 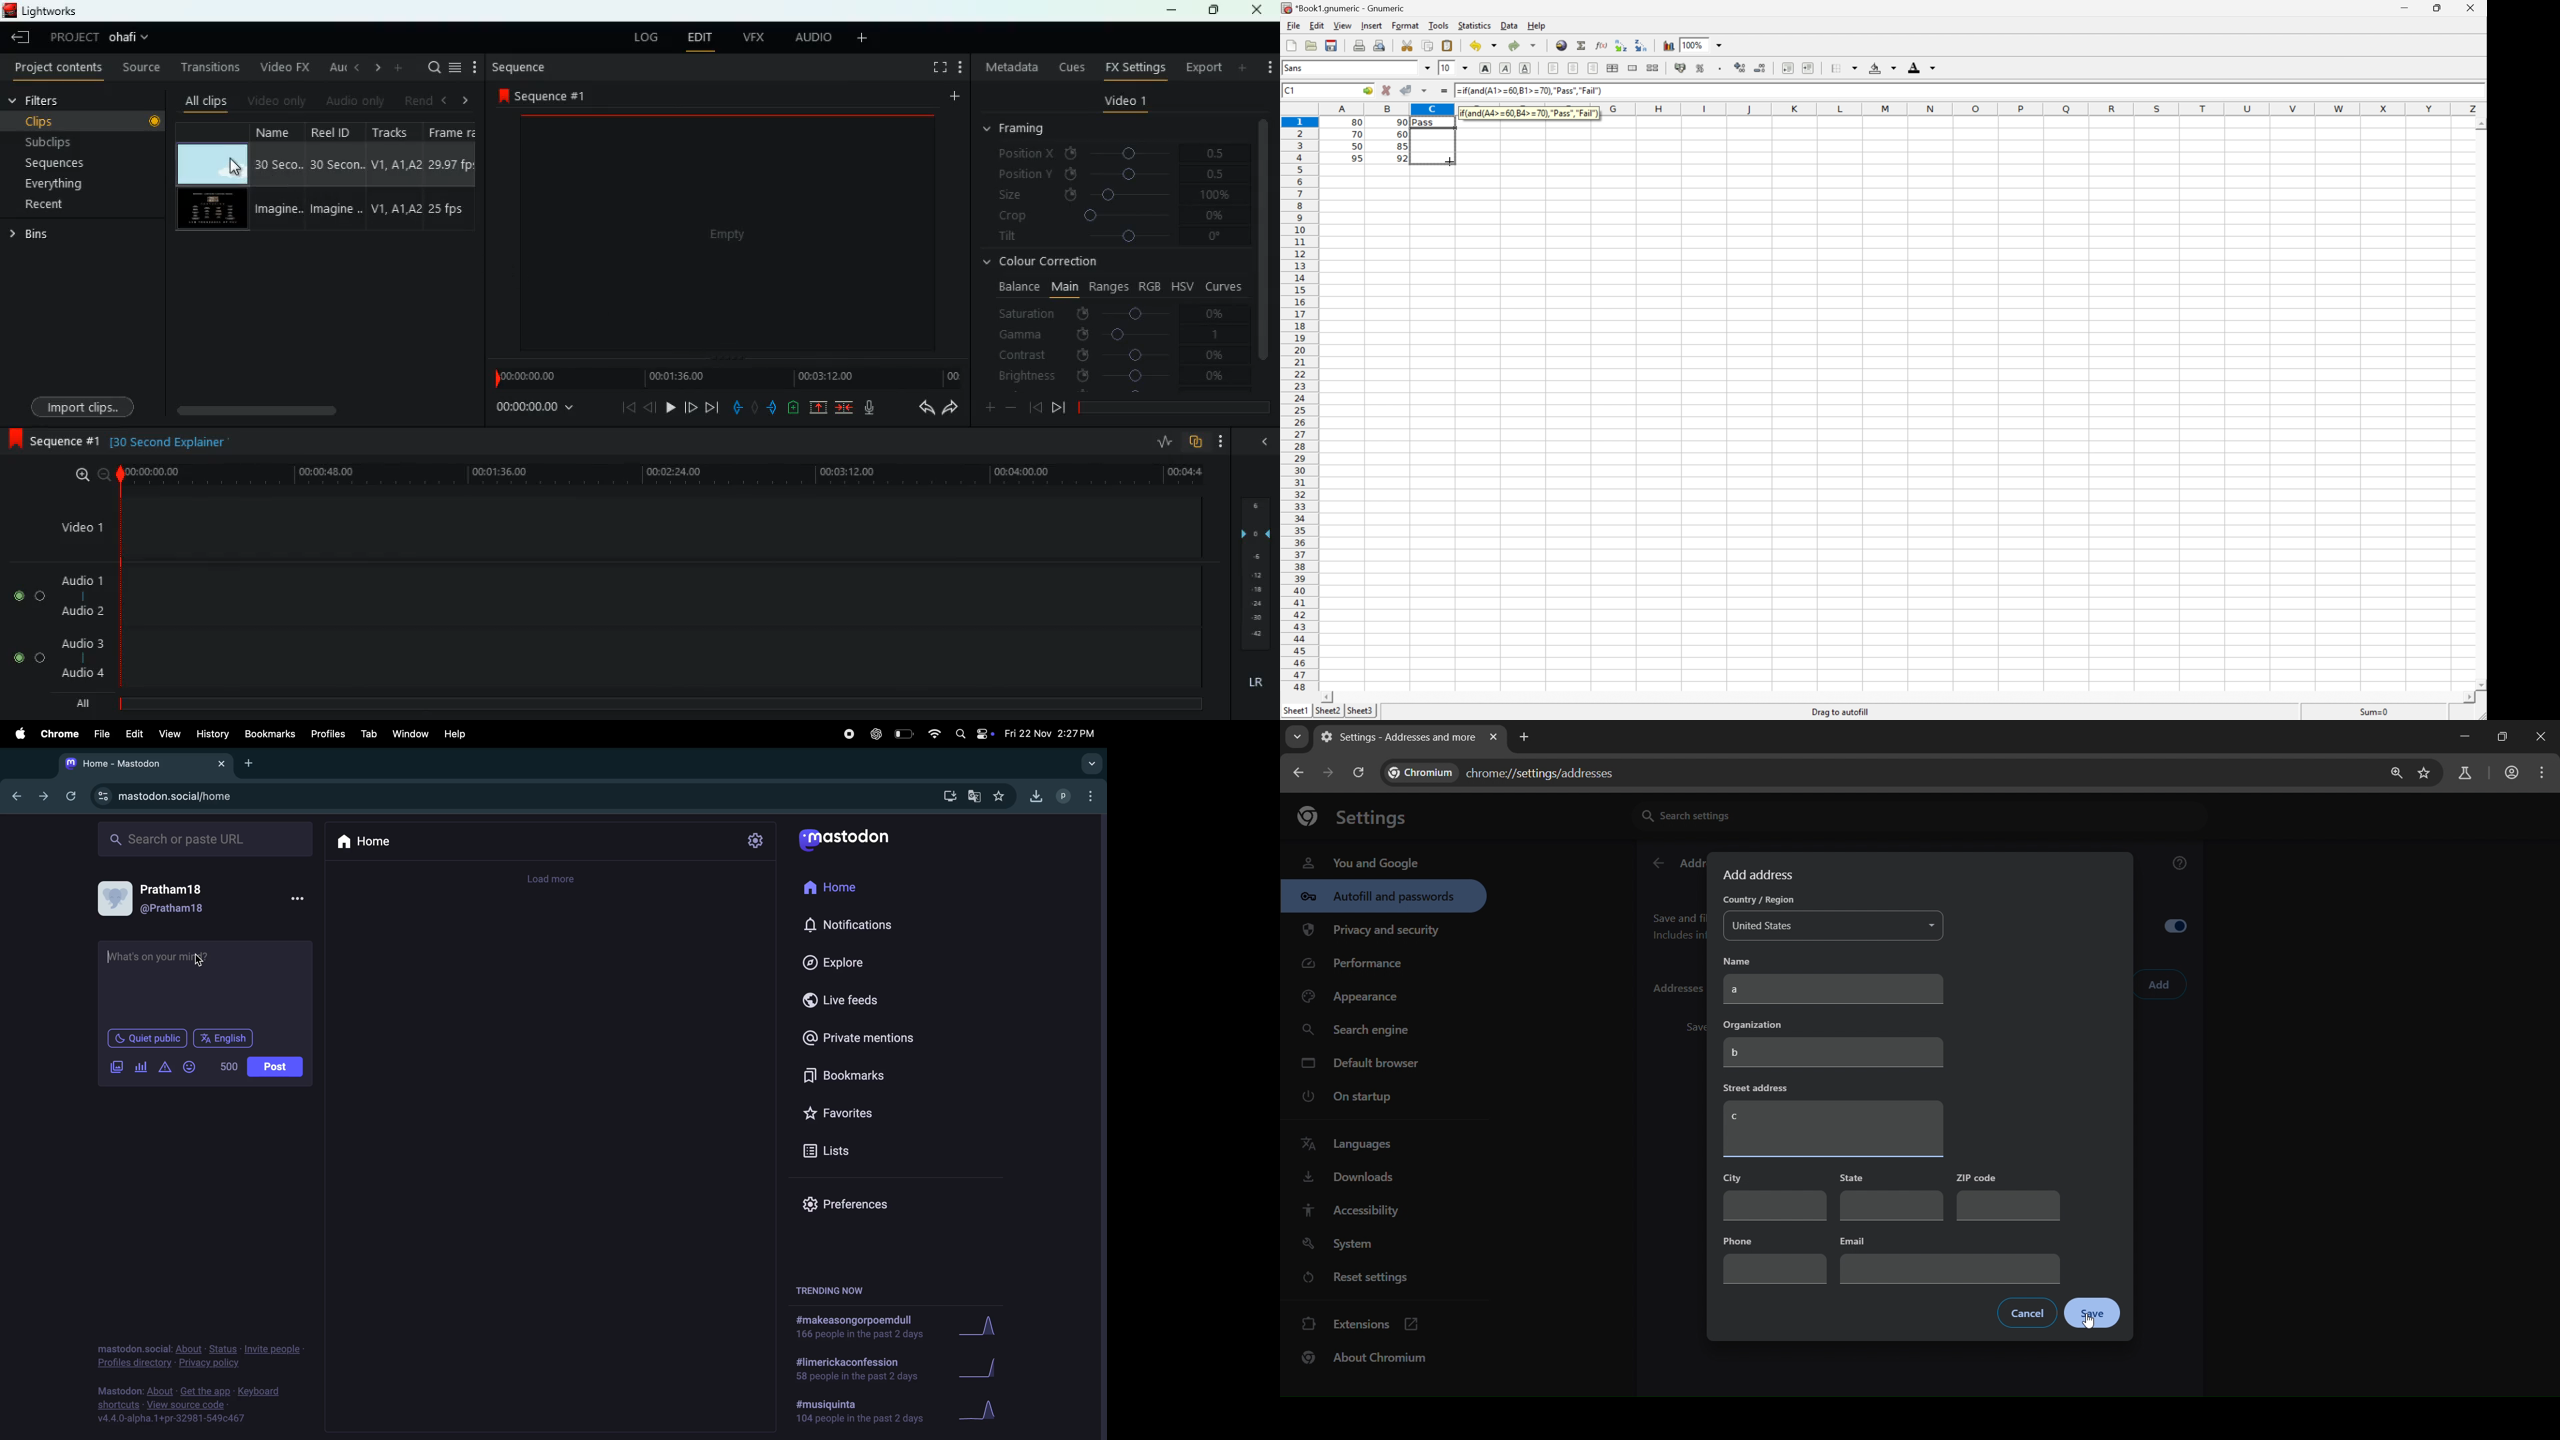 I want to click on appearance, so click(x=1355, y=997).